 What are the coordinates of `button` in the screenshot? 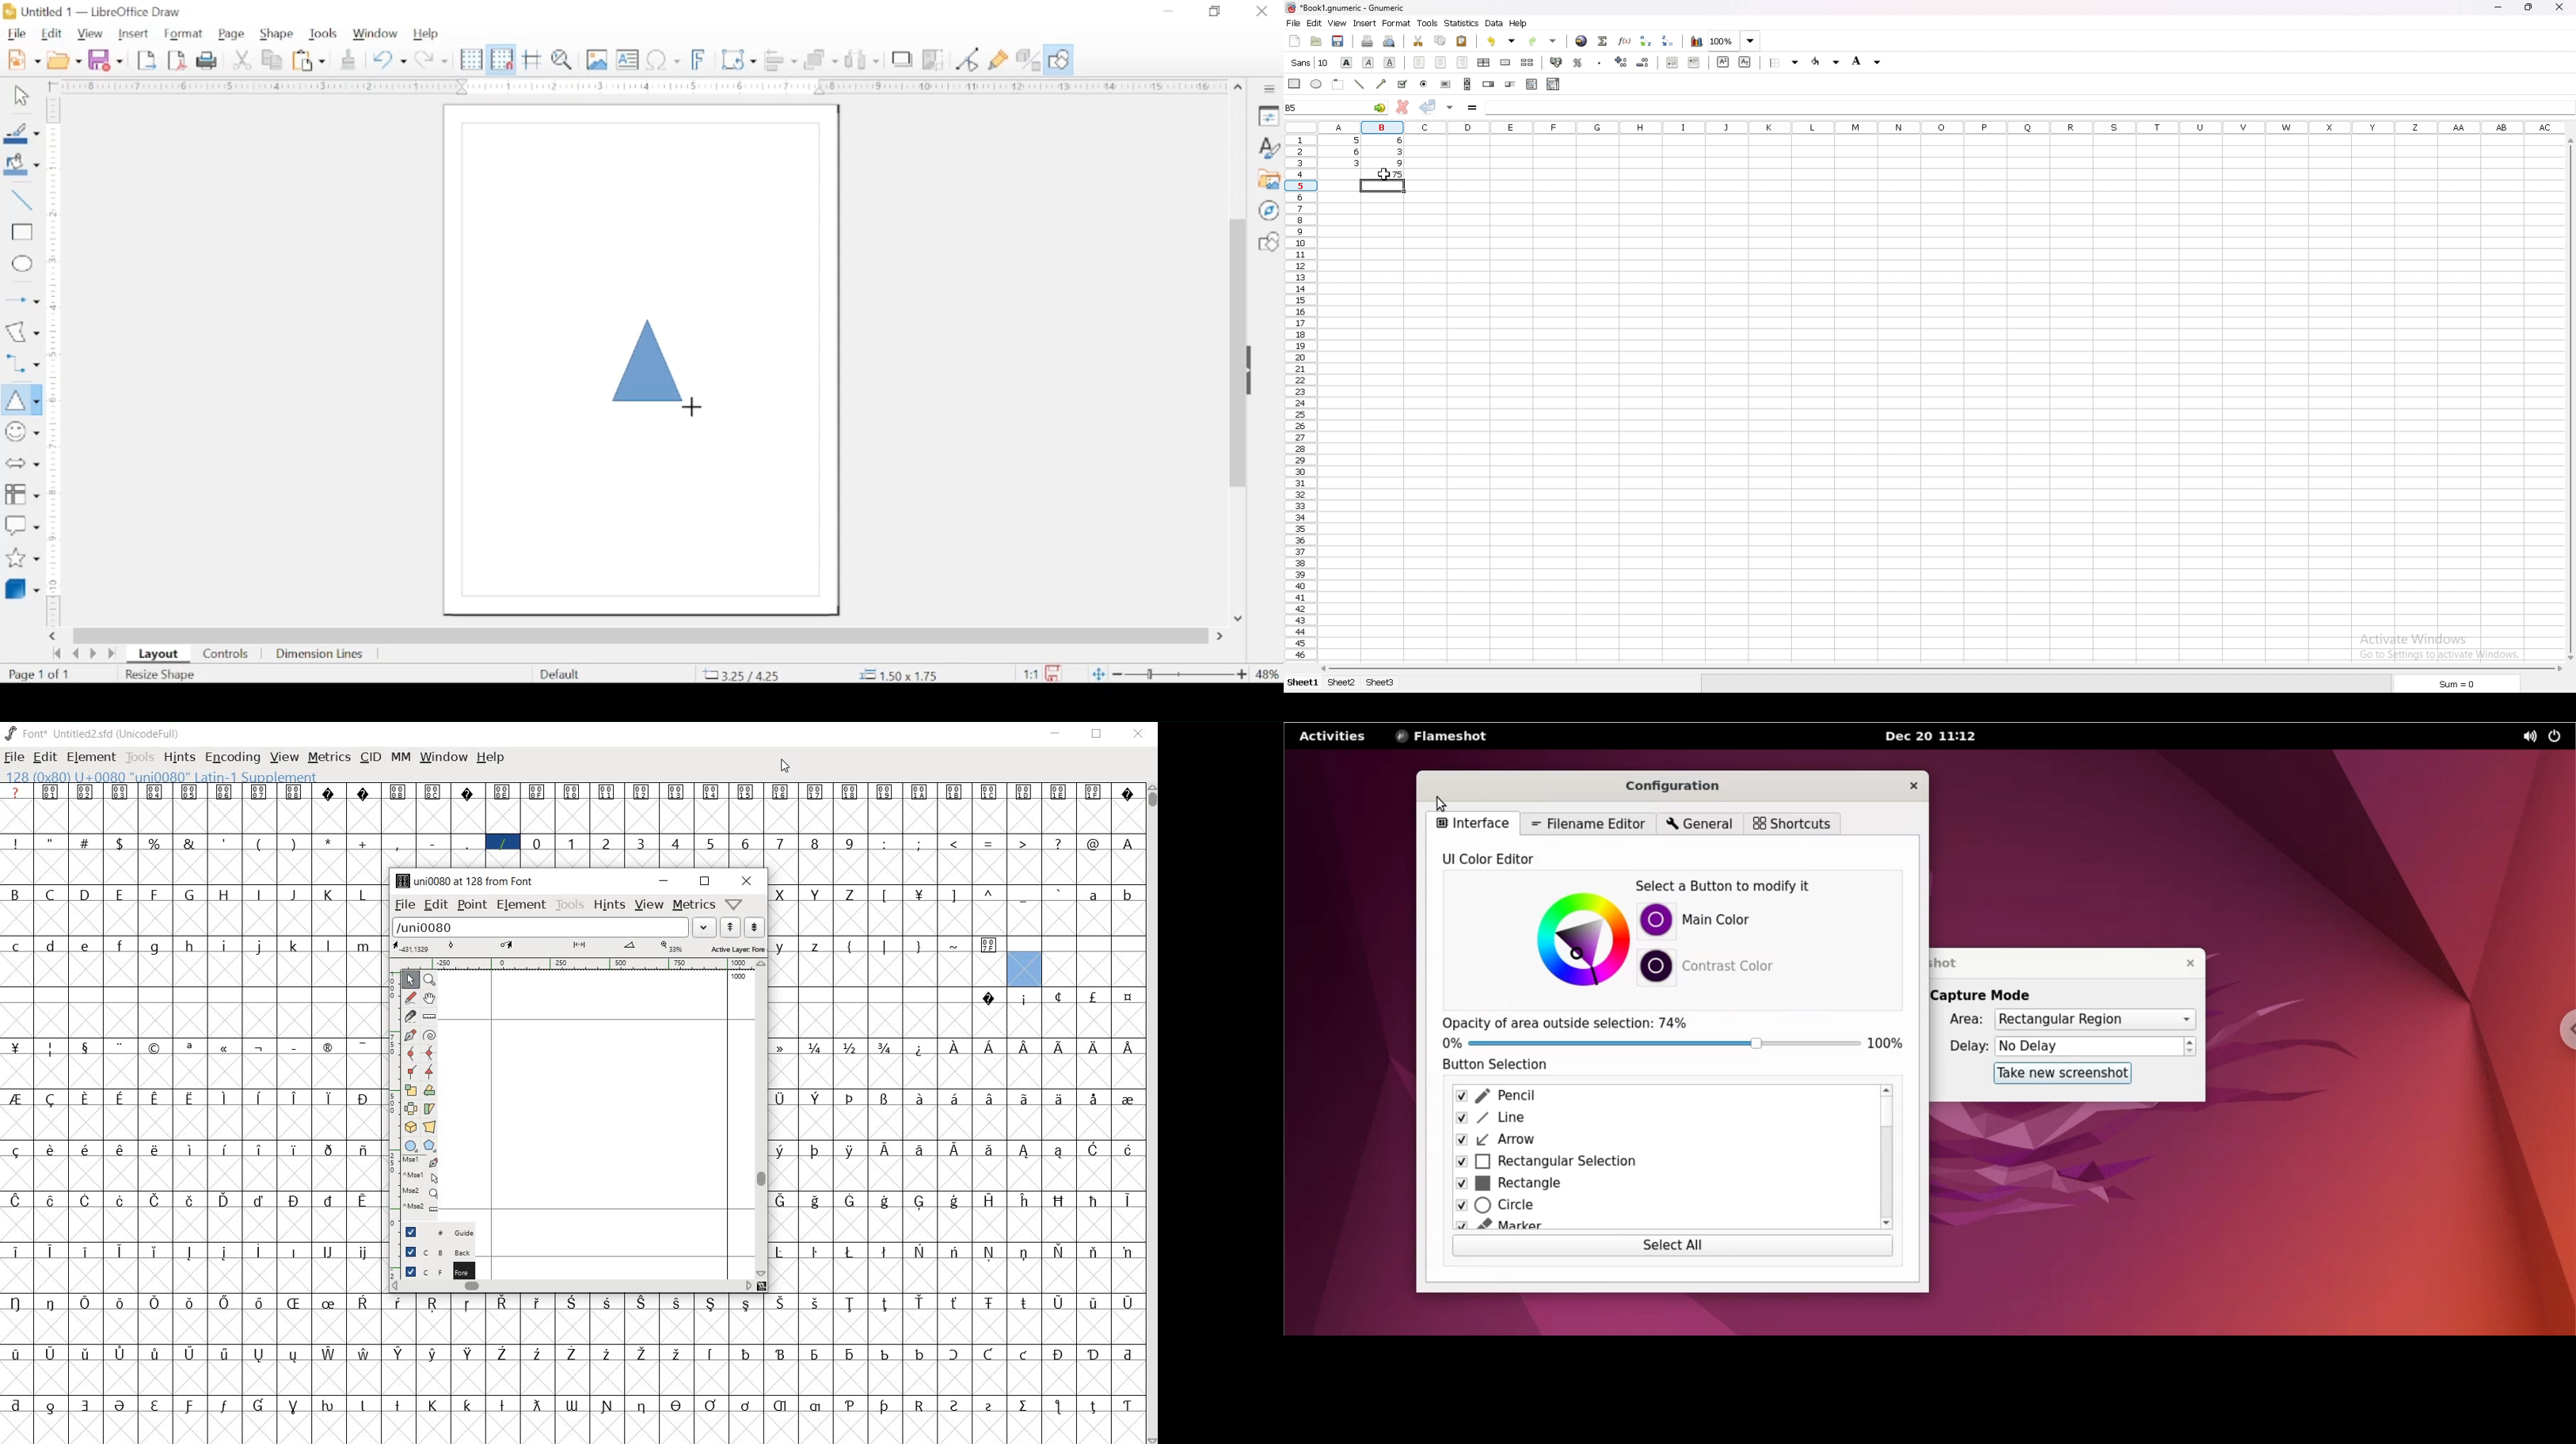 It's located at (1446, 84).